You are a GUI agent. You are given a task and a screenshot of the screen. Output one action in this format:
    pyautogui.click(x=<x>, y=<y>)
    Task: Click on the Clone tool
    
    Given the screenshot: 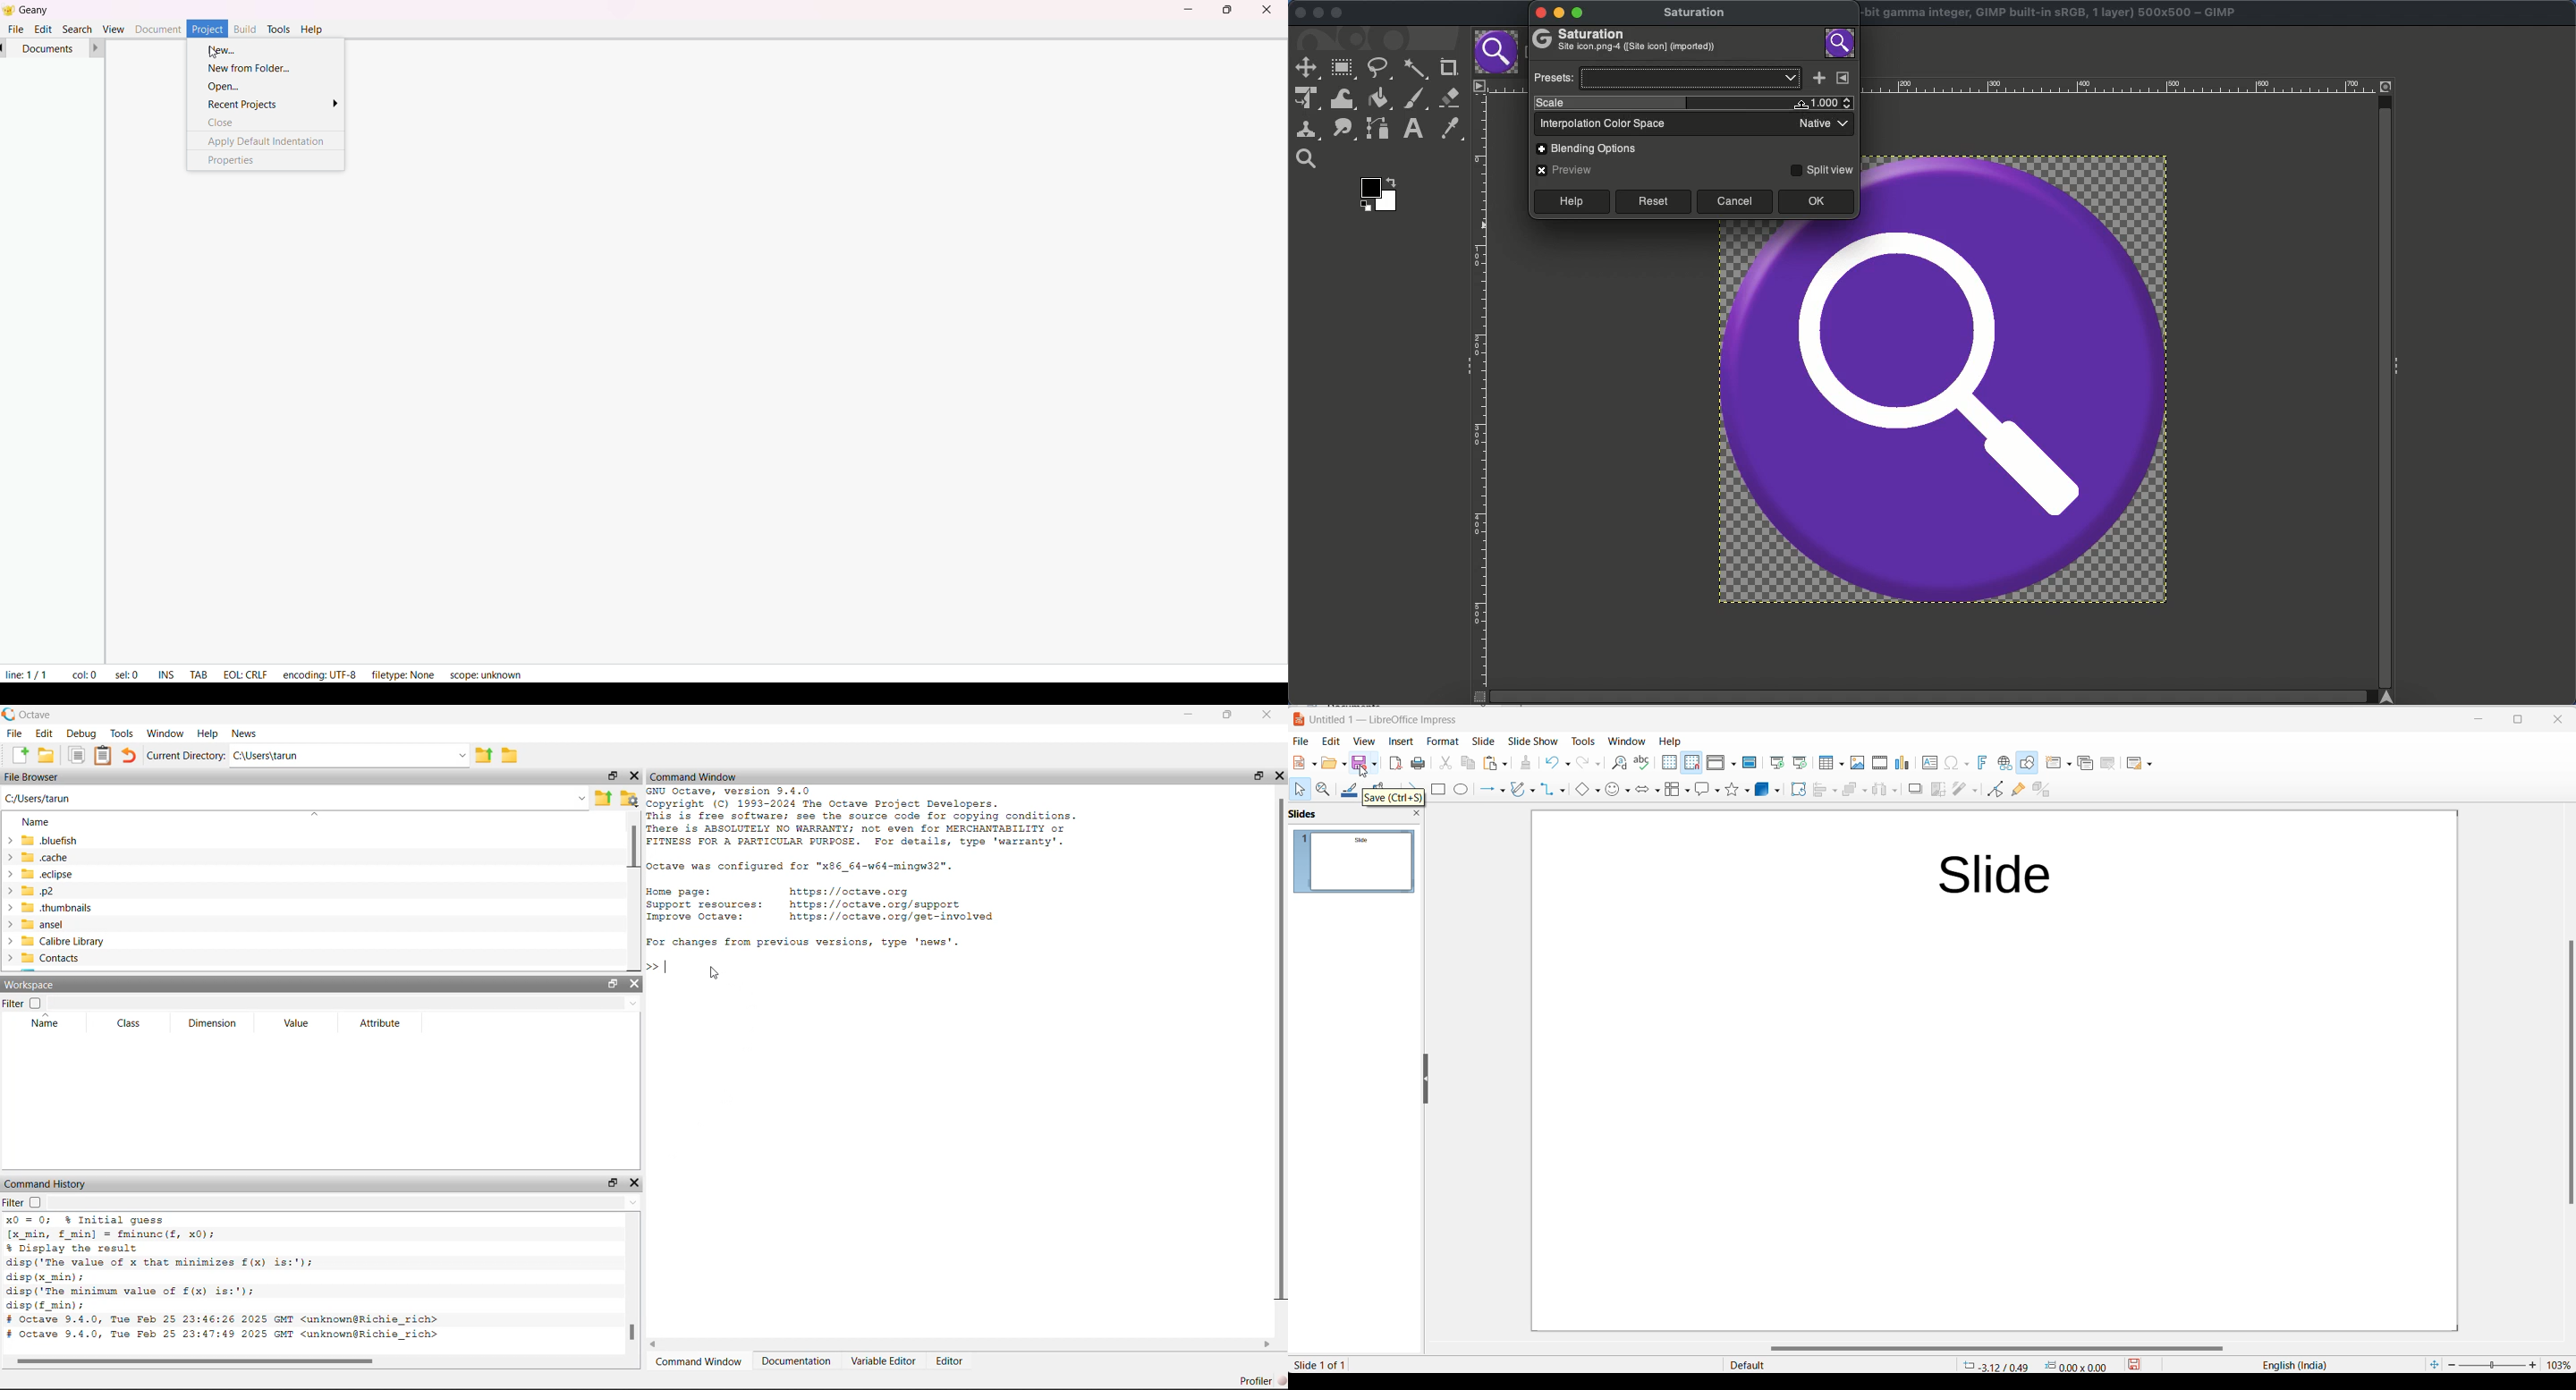 What is the action you would take?
    pyautogui.click(x=1307, y=131)
    